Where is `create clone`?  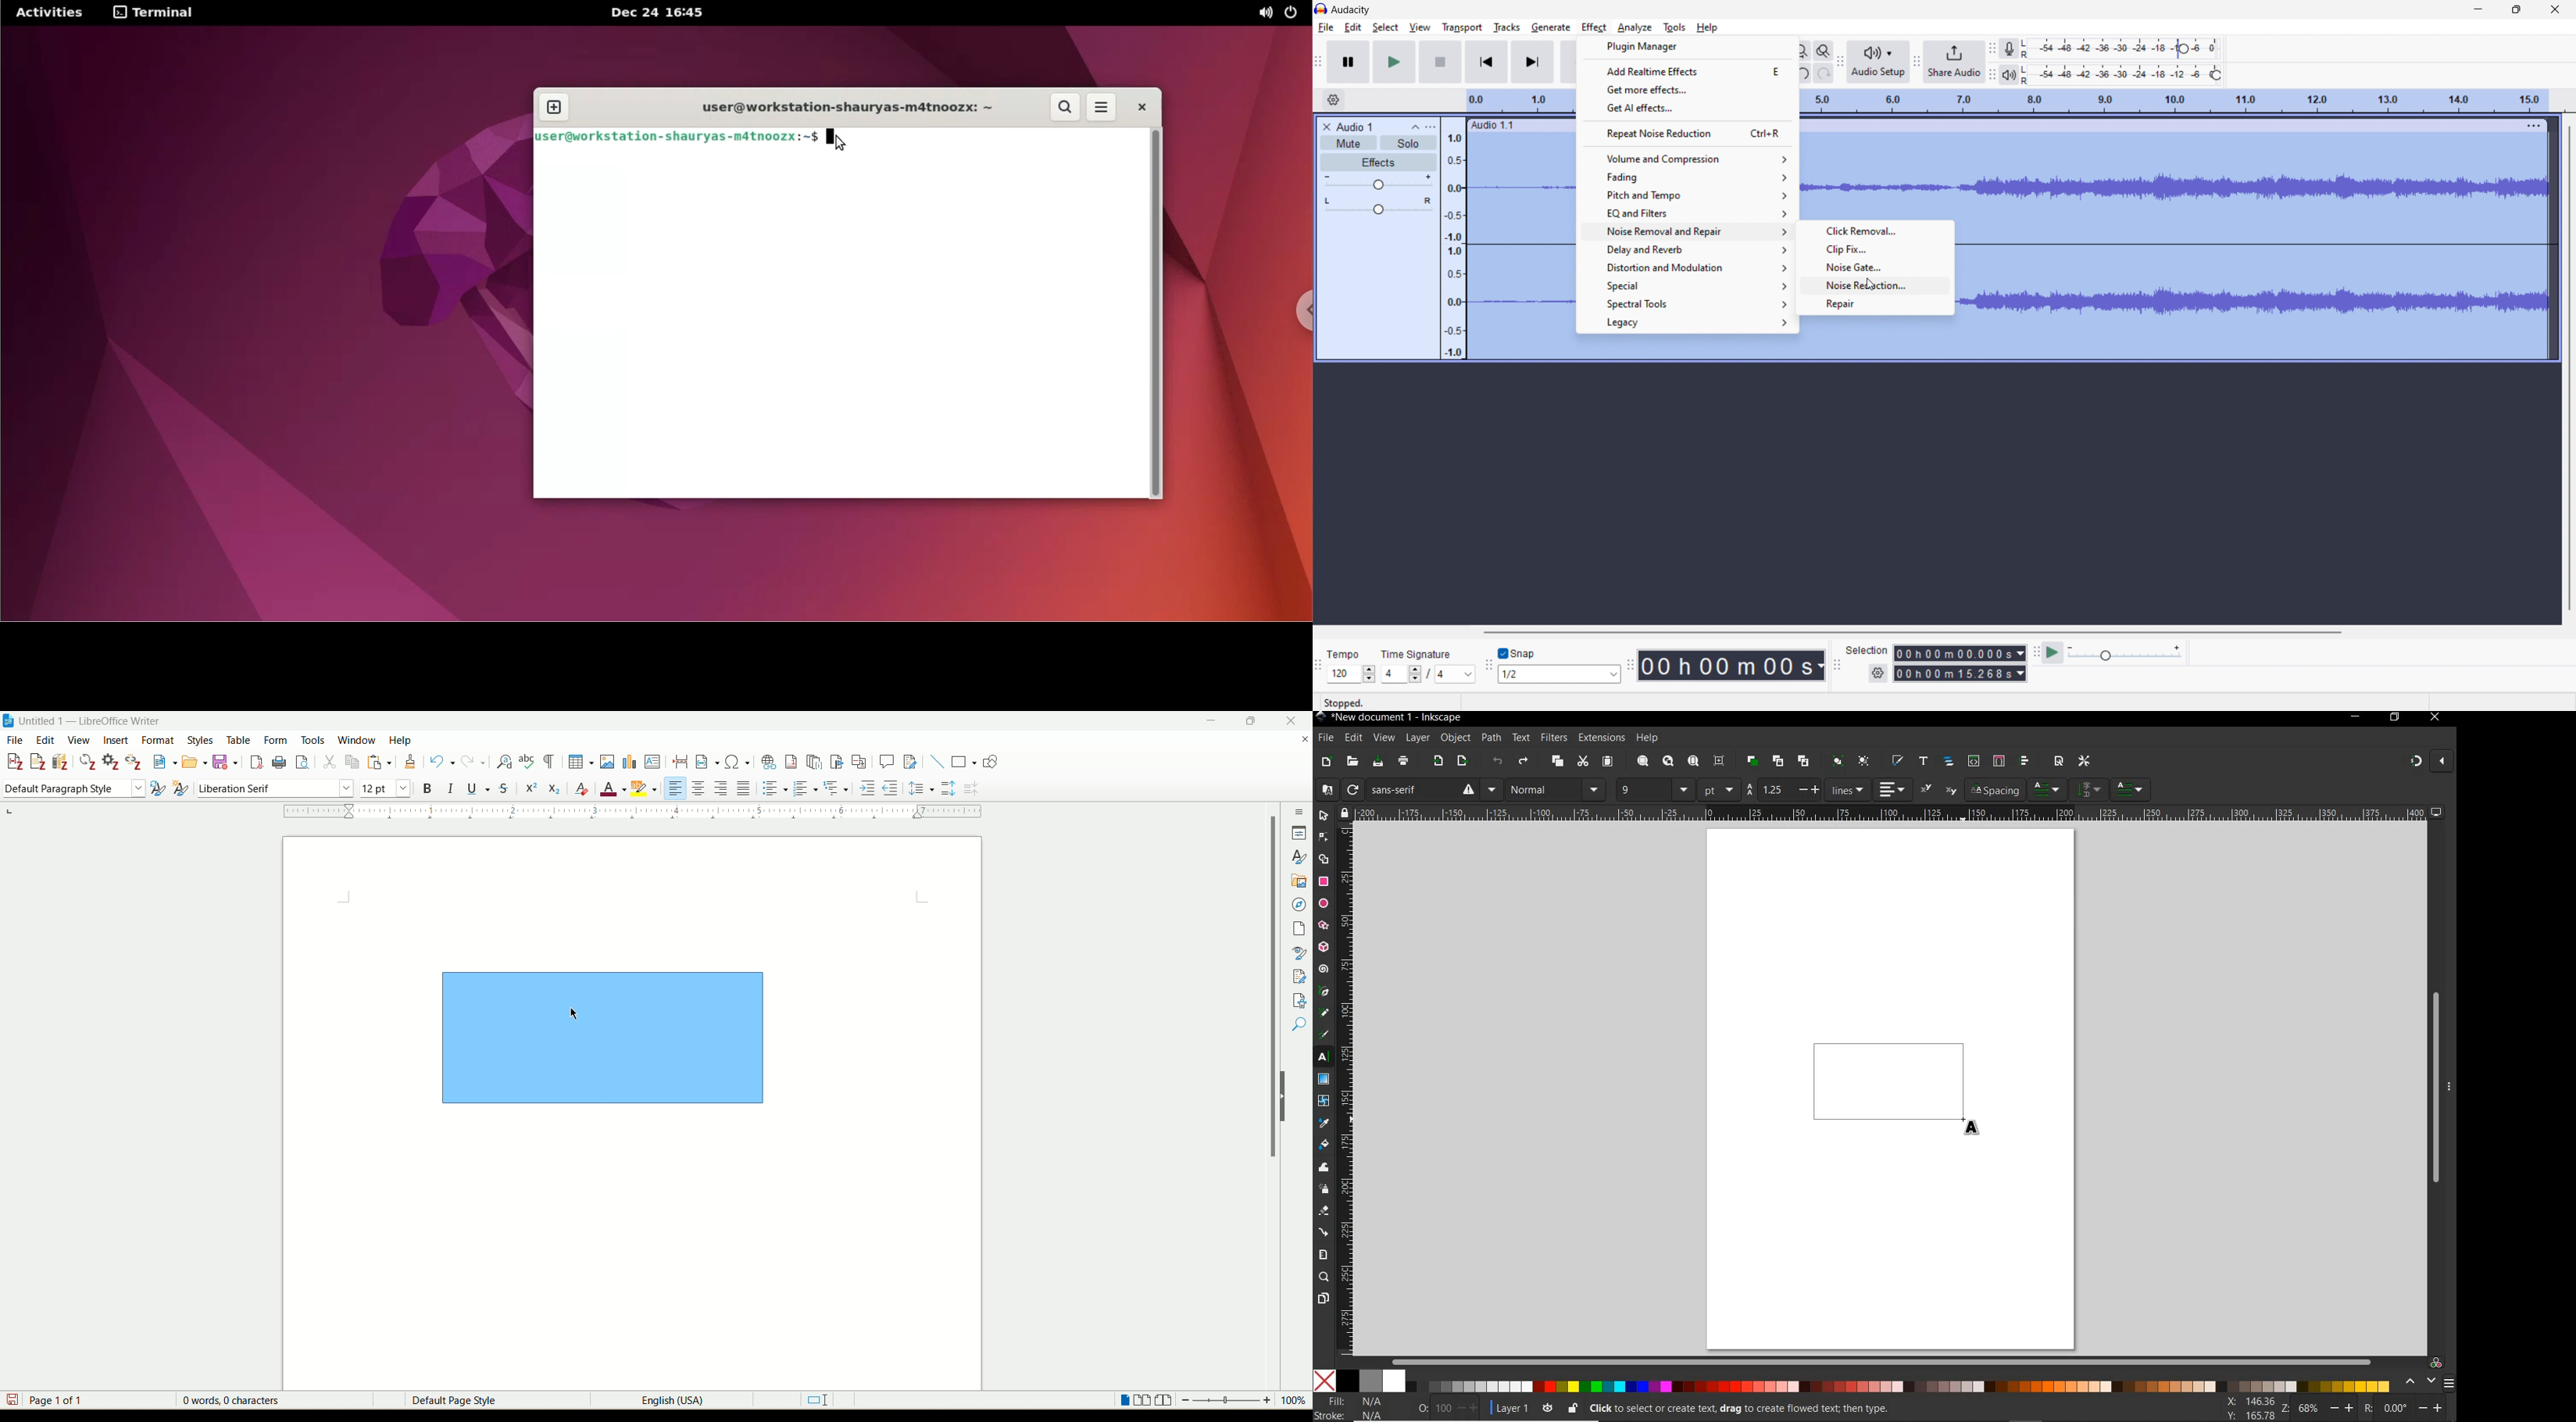
create clone is located at coordinates (1776, 761).